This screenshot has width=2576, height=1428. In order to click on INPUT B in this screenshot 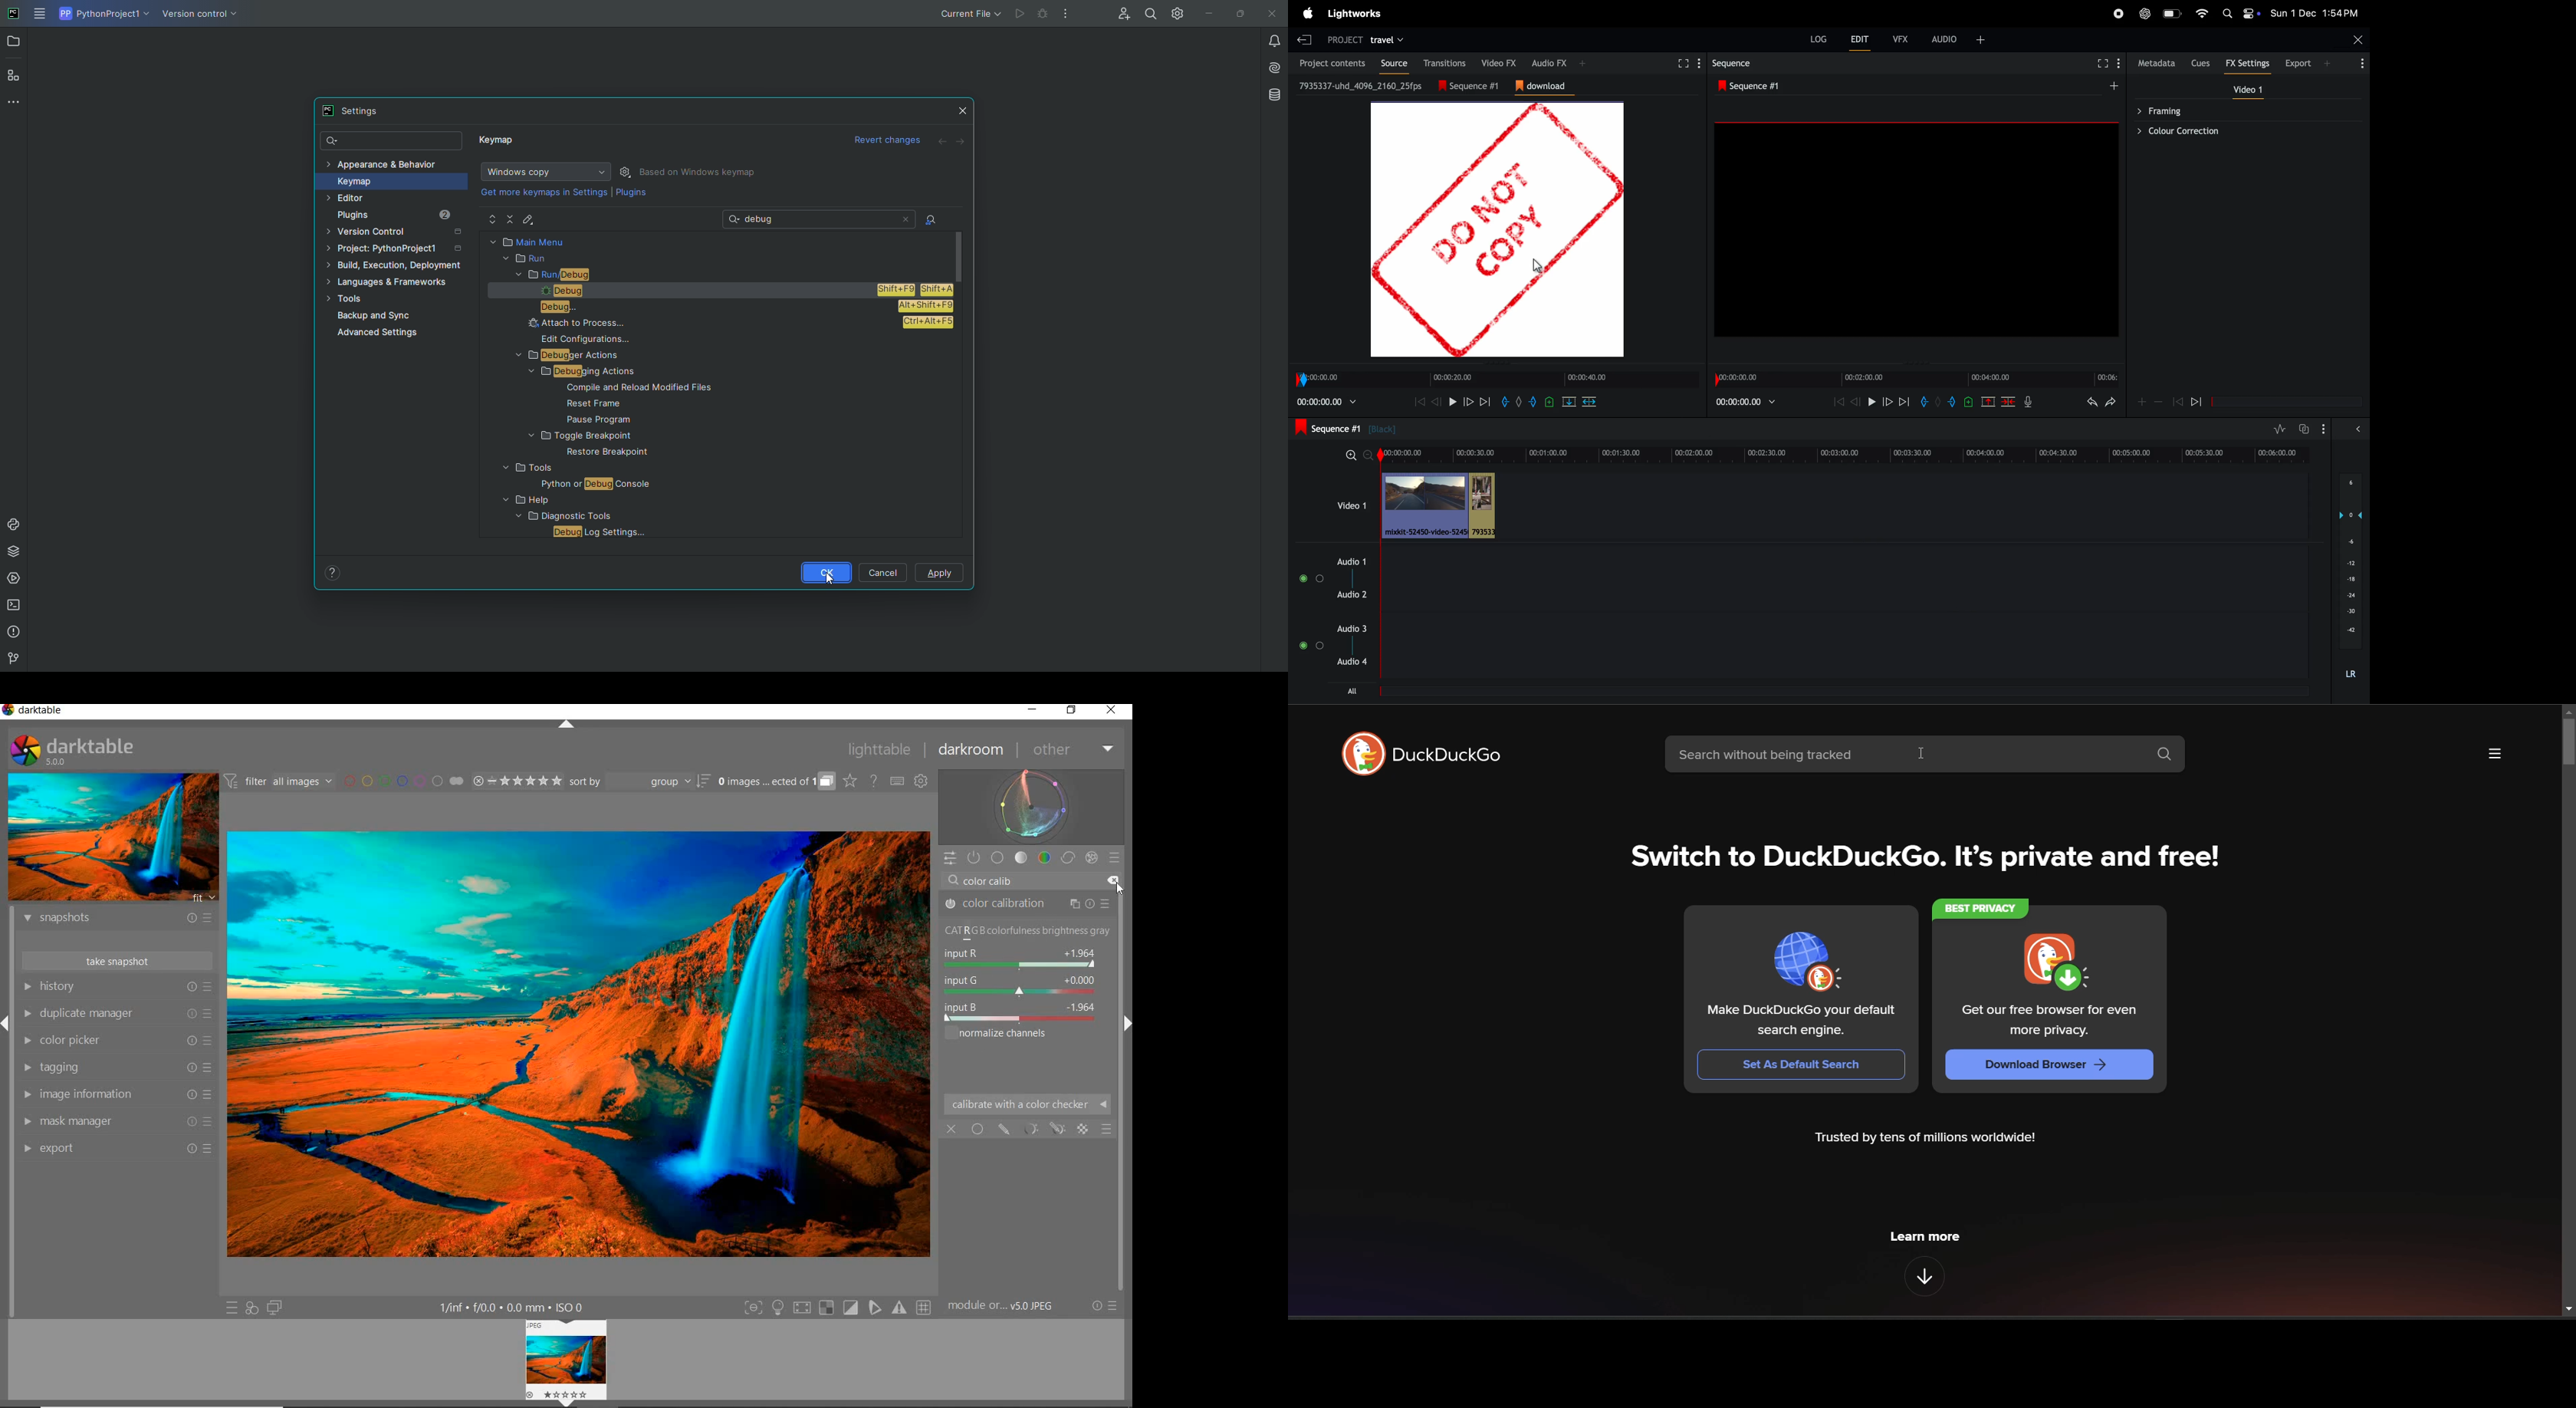, I will do `click(1019, 1005)`.